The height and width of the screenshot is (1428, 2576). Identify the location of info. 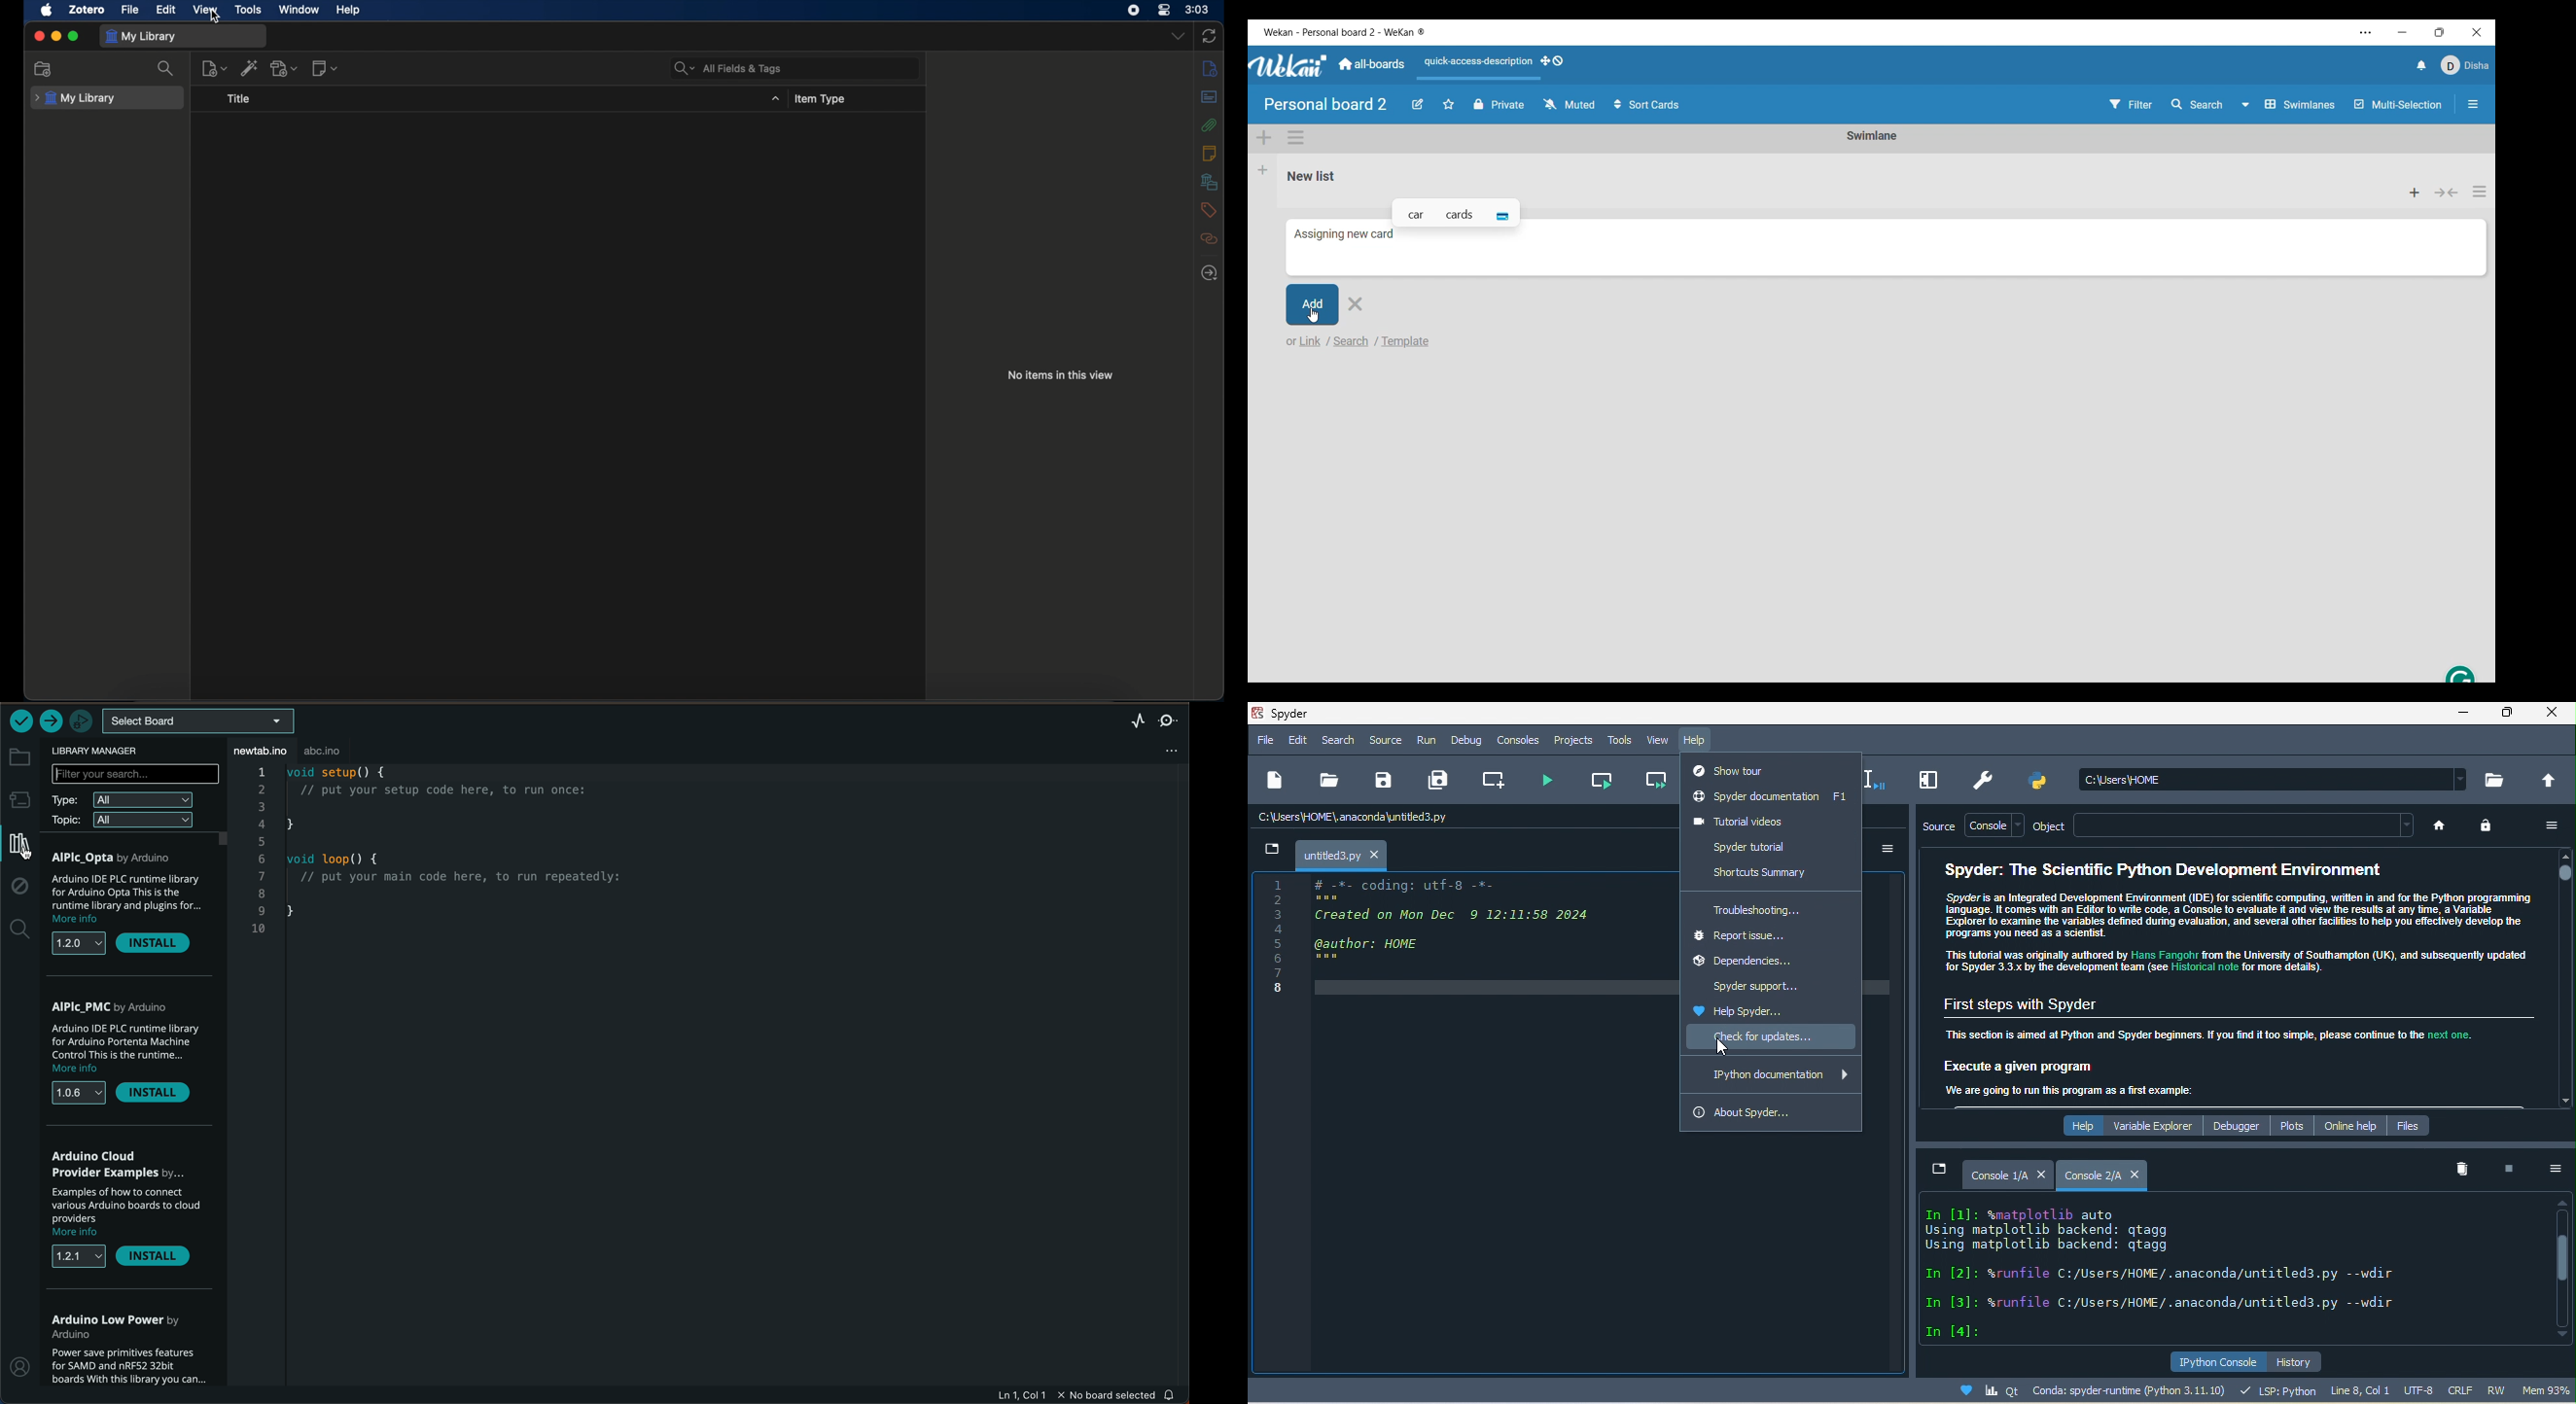
(1210, 70).